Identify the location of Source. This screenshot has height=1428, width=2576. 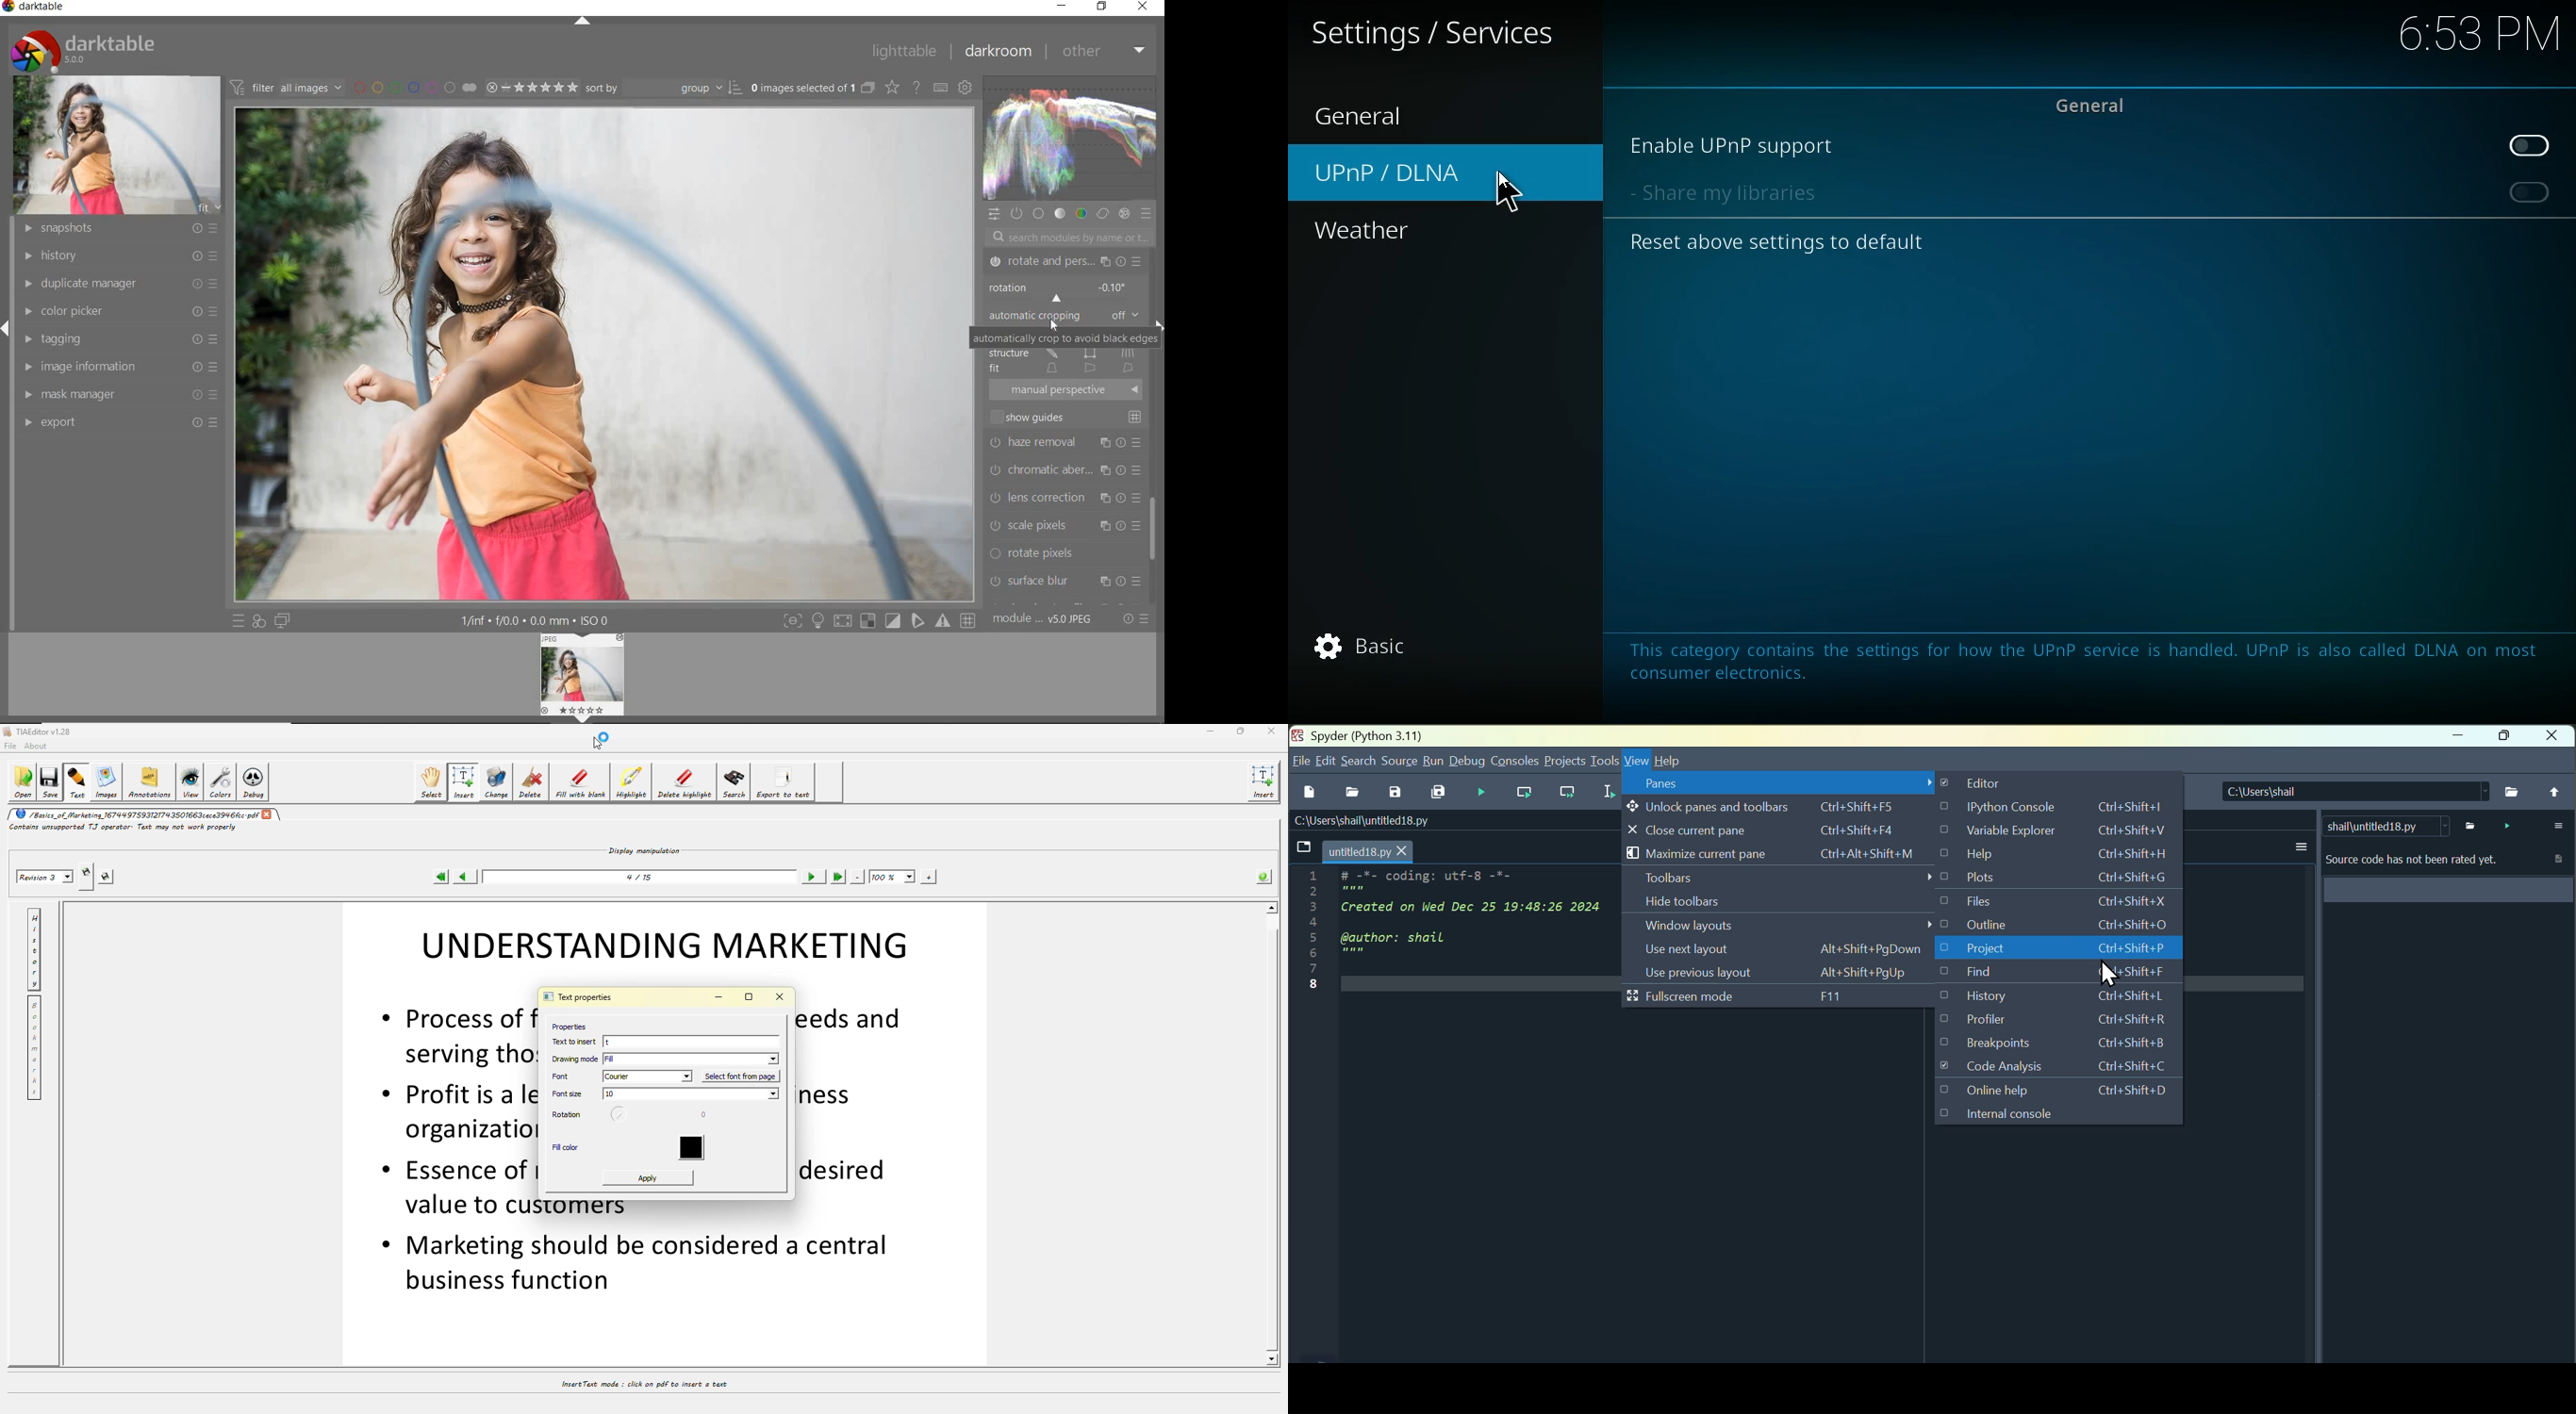
(1401, 759).